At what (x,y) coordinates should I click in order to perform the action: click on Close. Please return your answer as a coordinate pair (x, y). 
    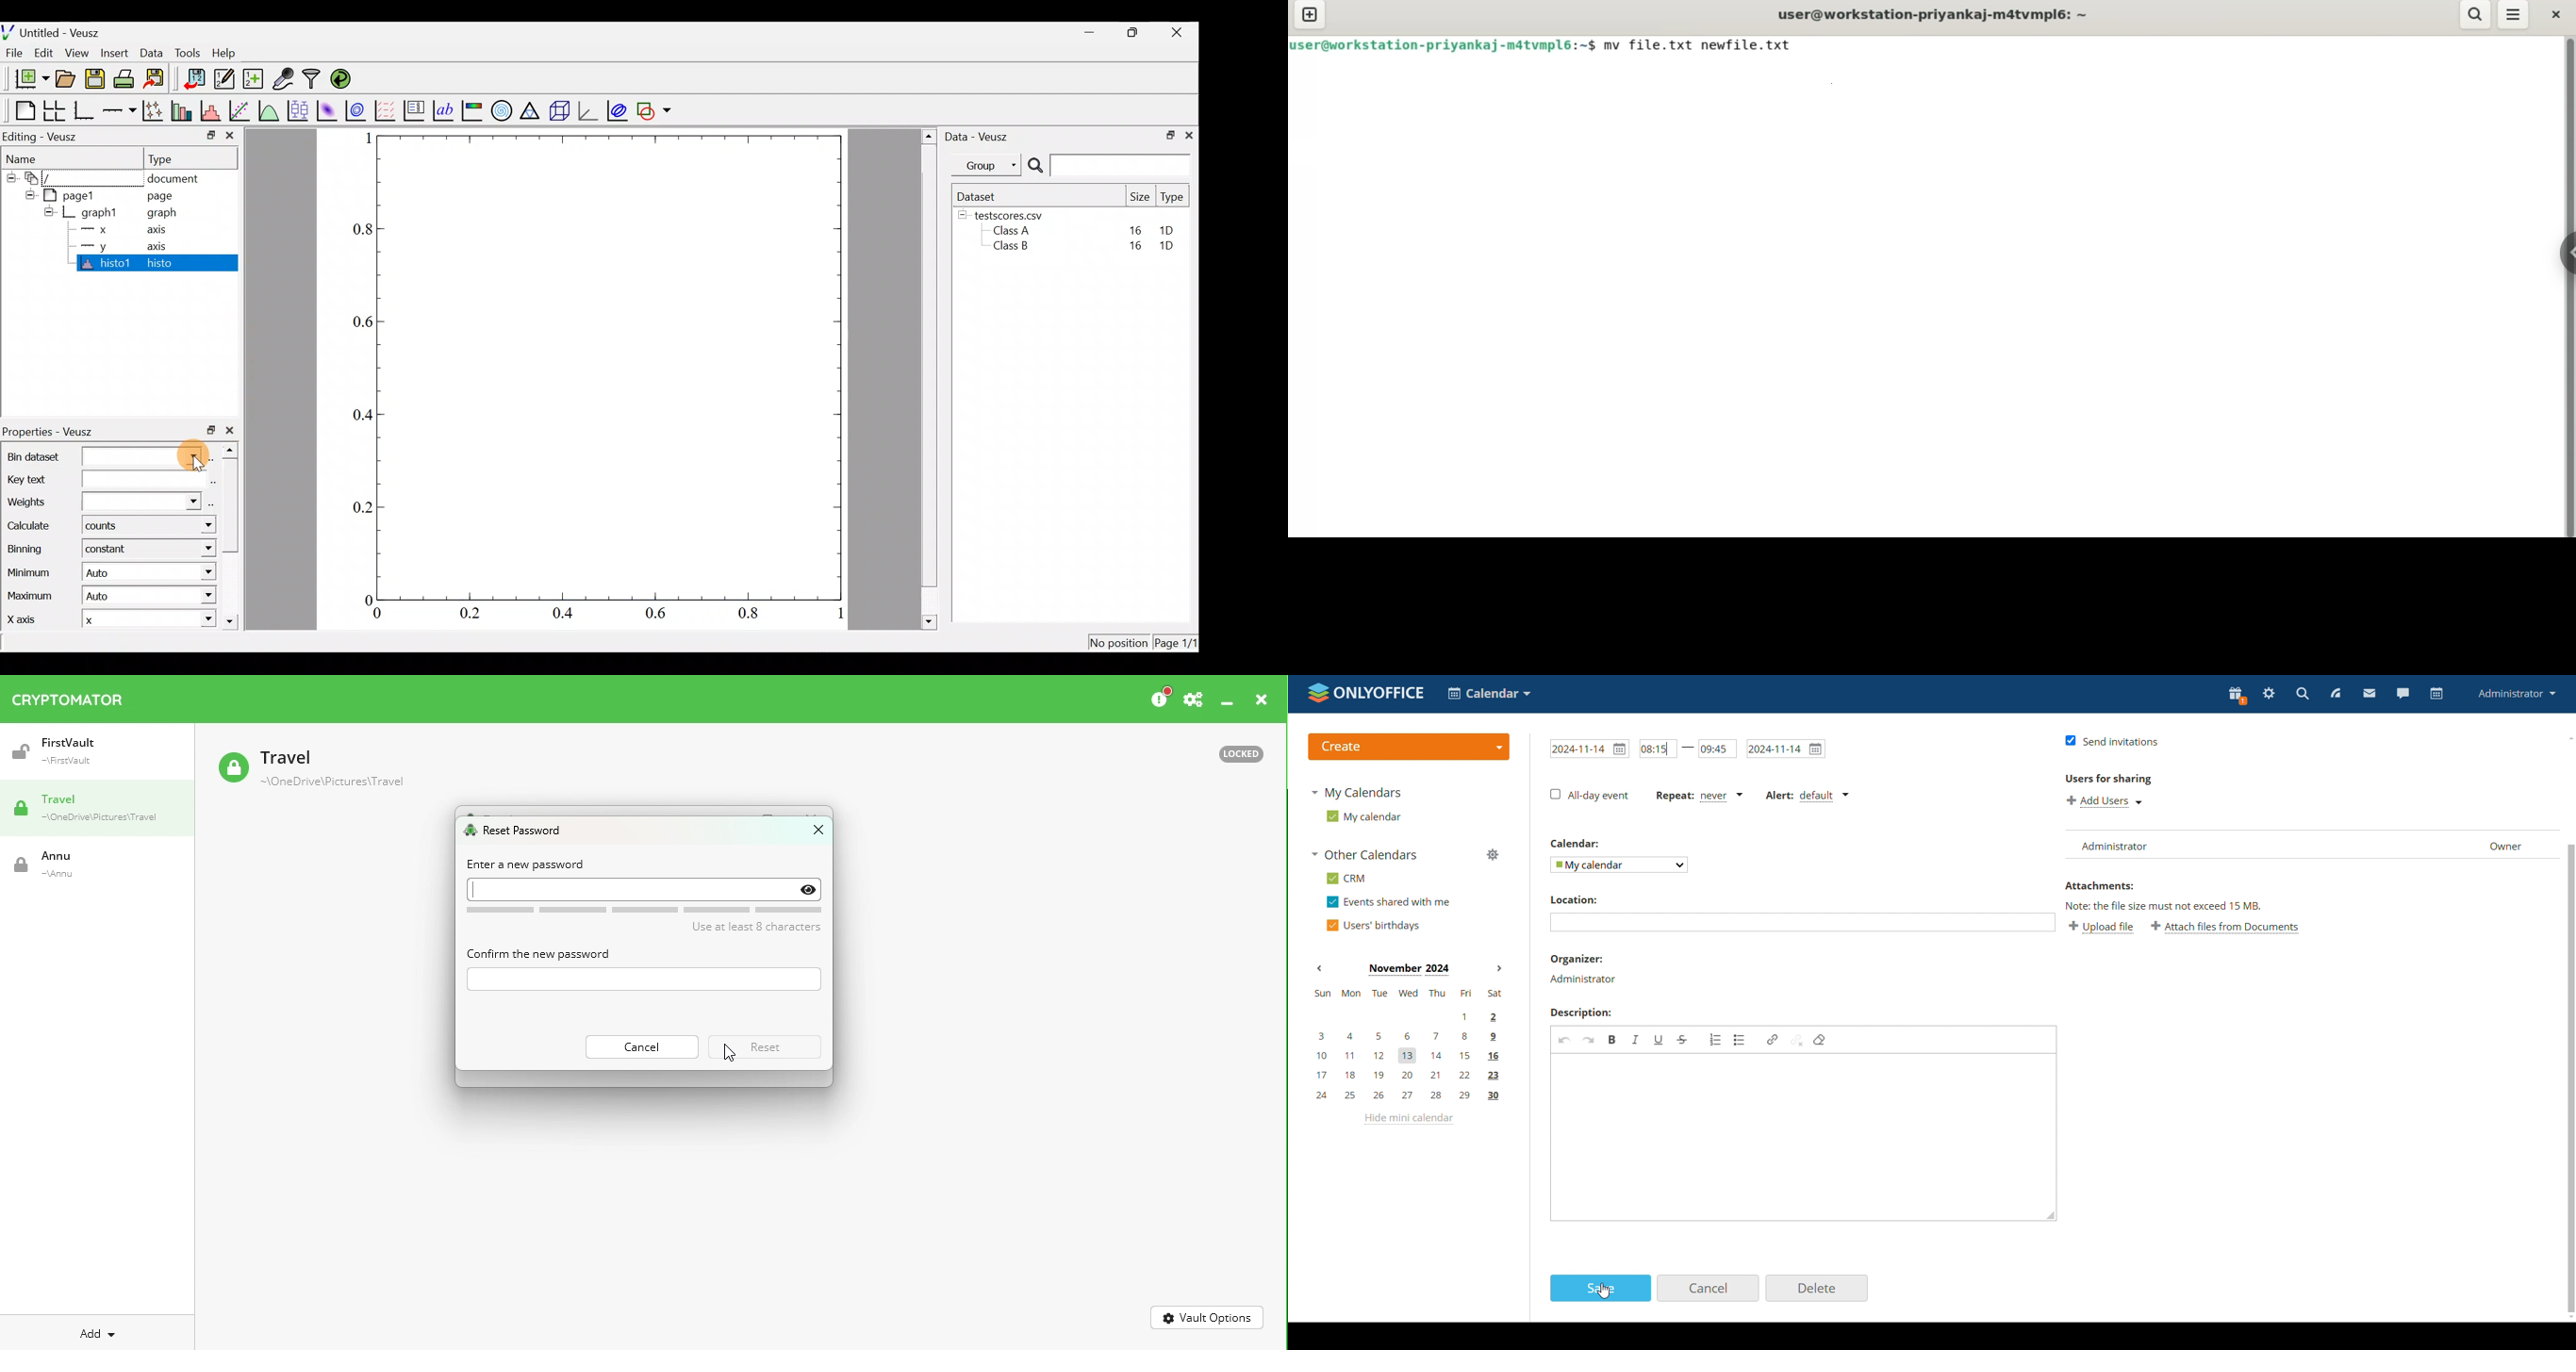
    Looking at the image, I should click on (1262, 702).